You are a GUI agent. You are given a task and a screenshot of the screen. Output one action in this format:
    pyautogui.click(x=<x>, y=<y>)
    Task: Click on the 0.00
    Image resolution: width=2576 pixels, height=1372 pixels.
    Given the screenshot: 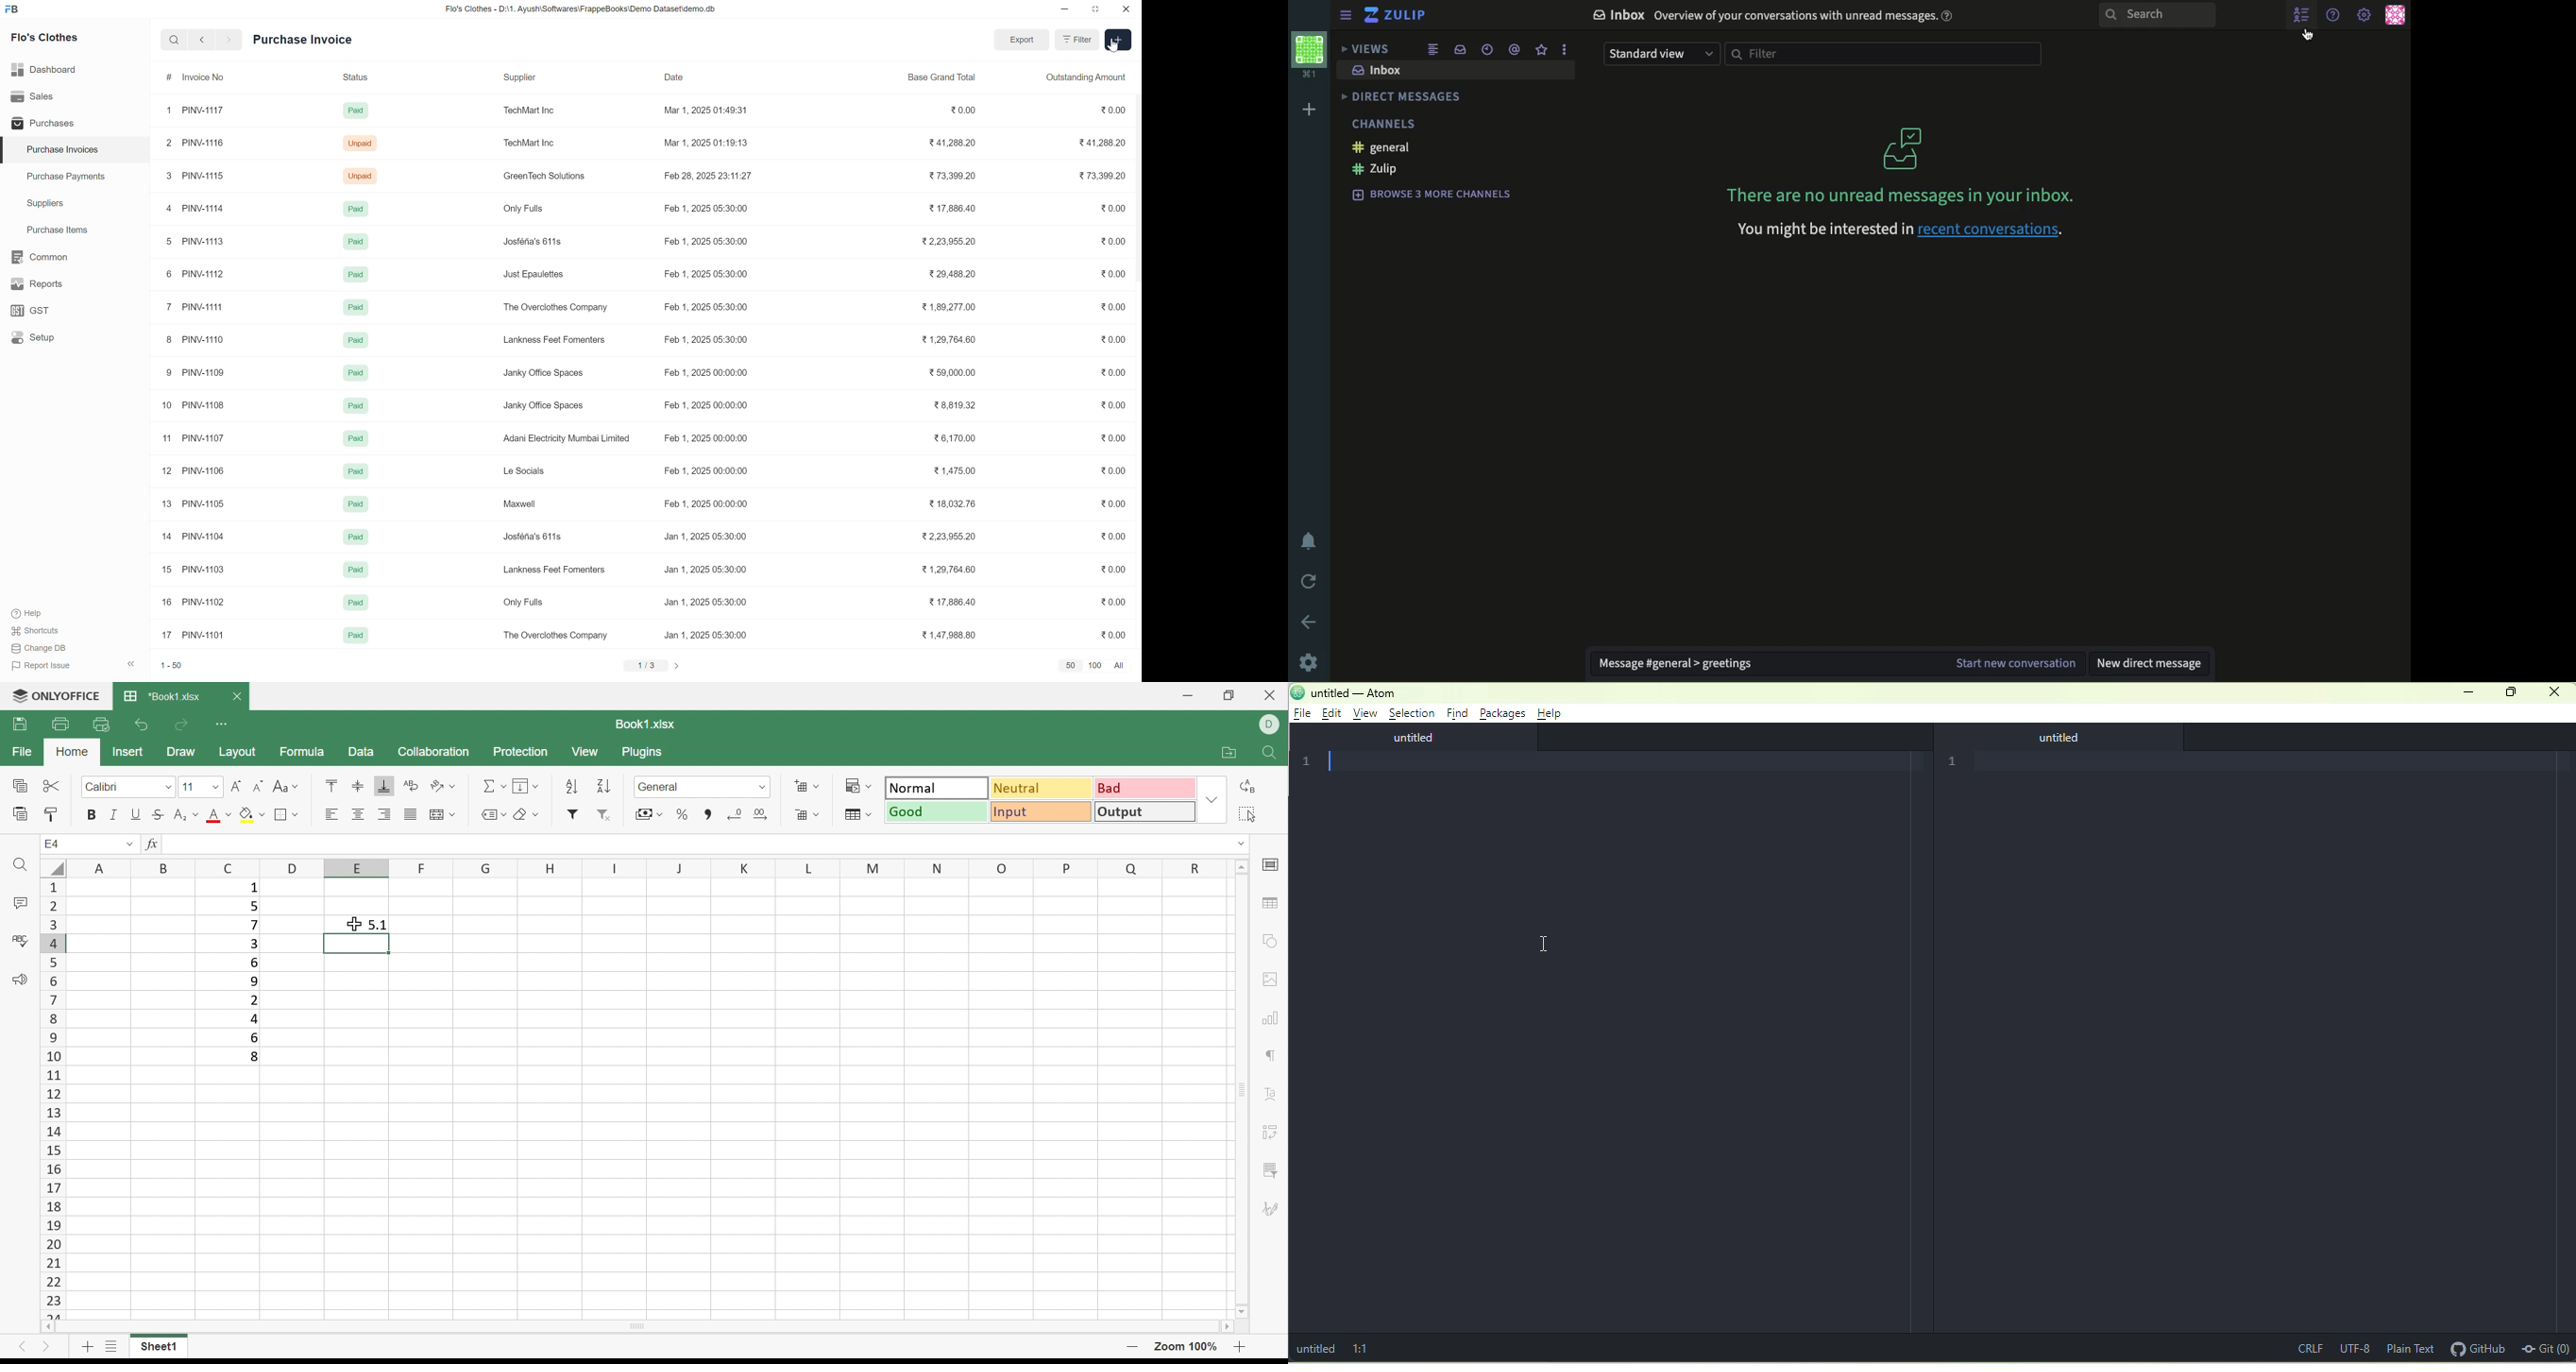 What is the action you would take?
    pyautogui.click(x=1111, y=109)
    